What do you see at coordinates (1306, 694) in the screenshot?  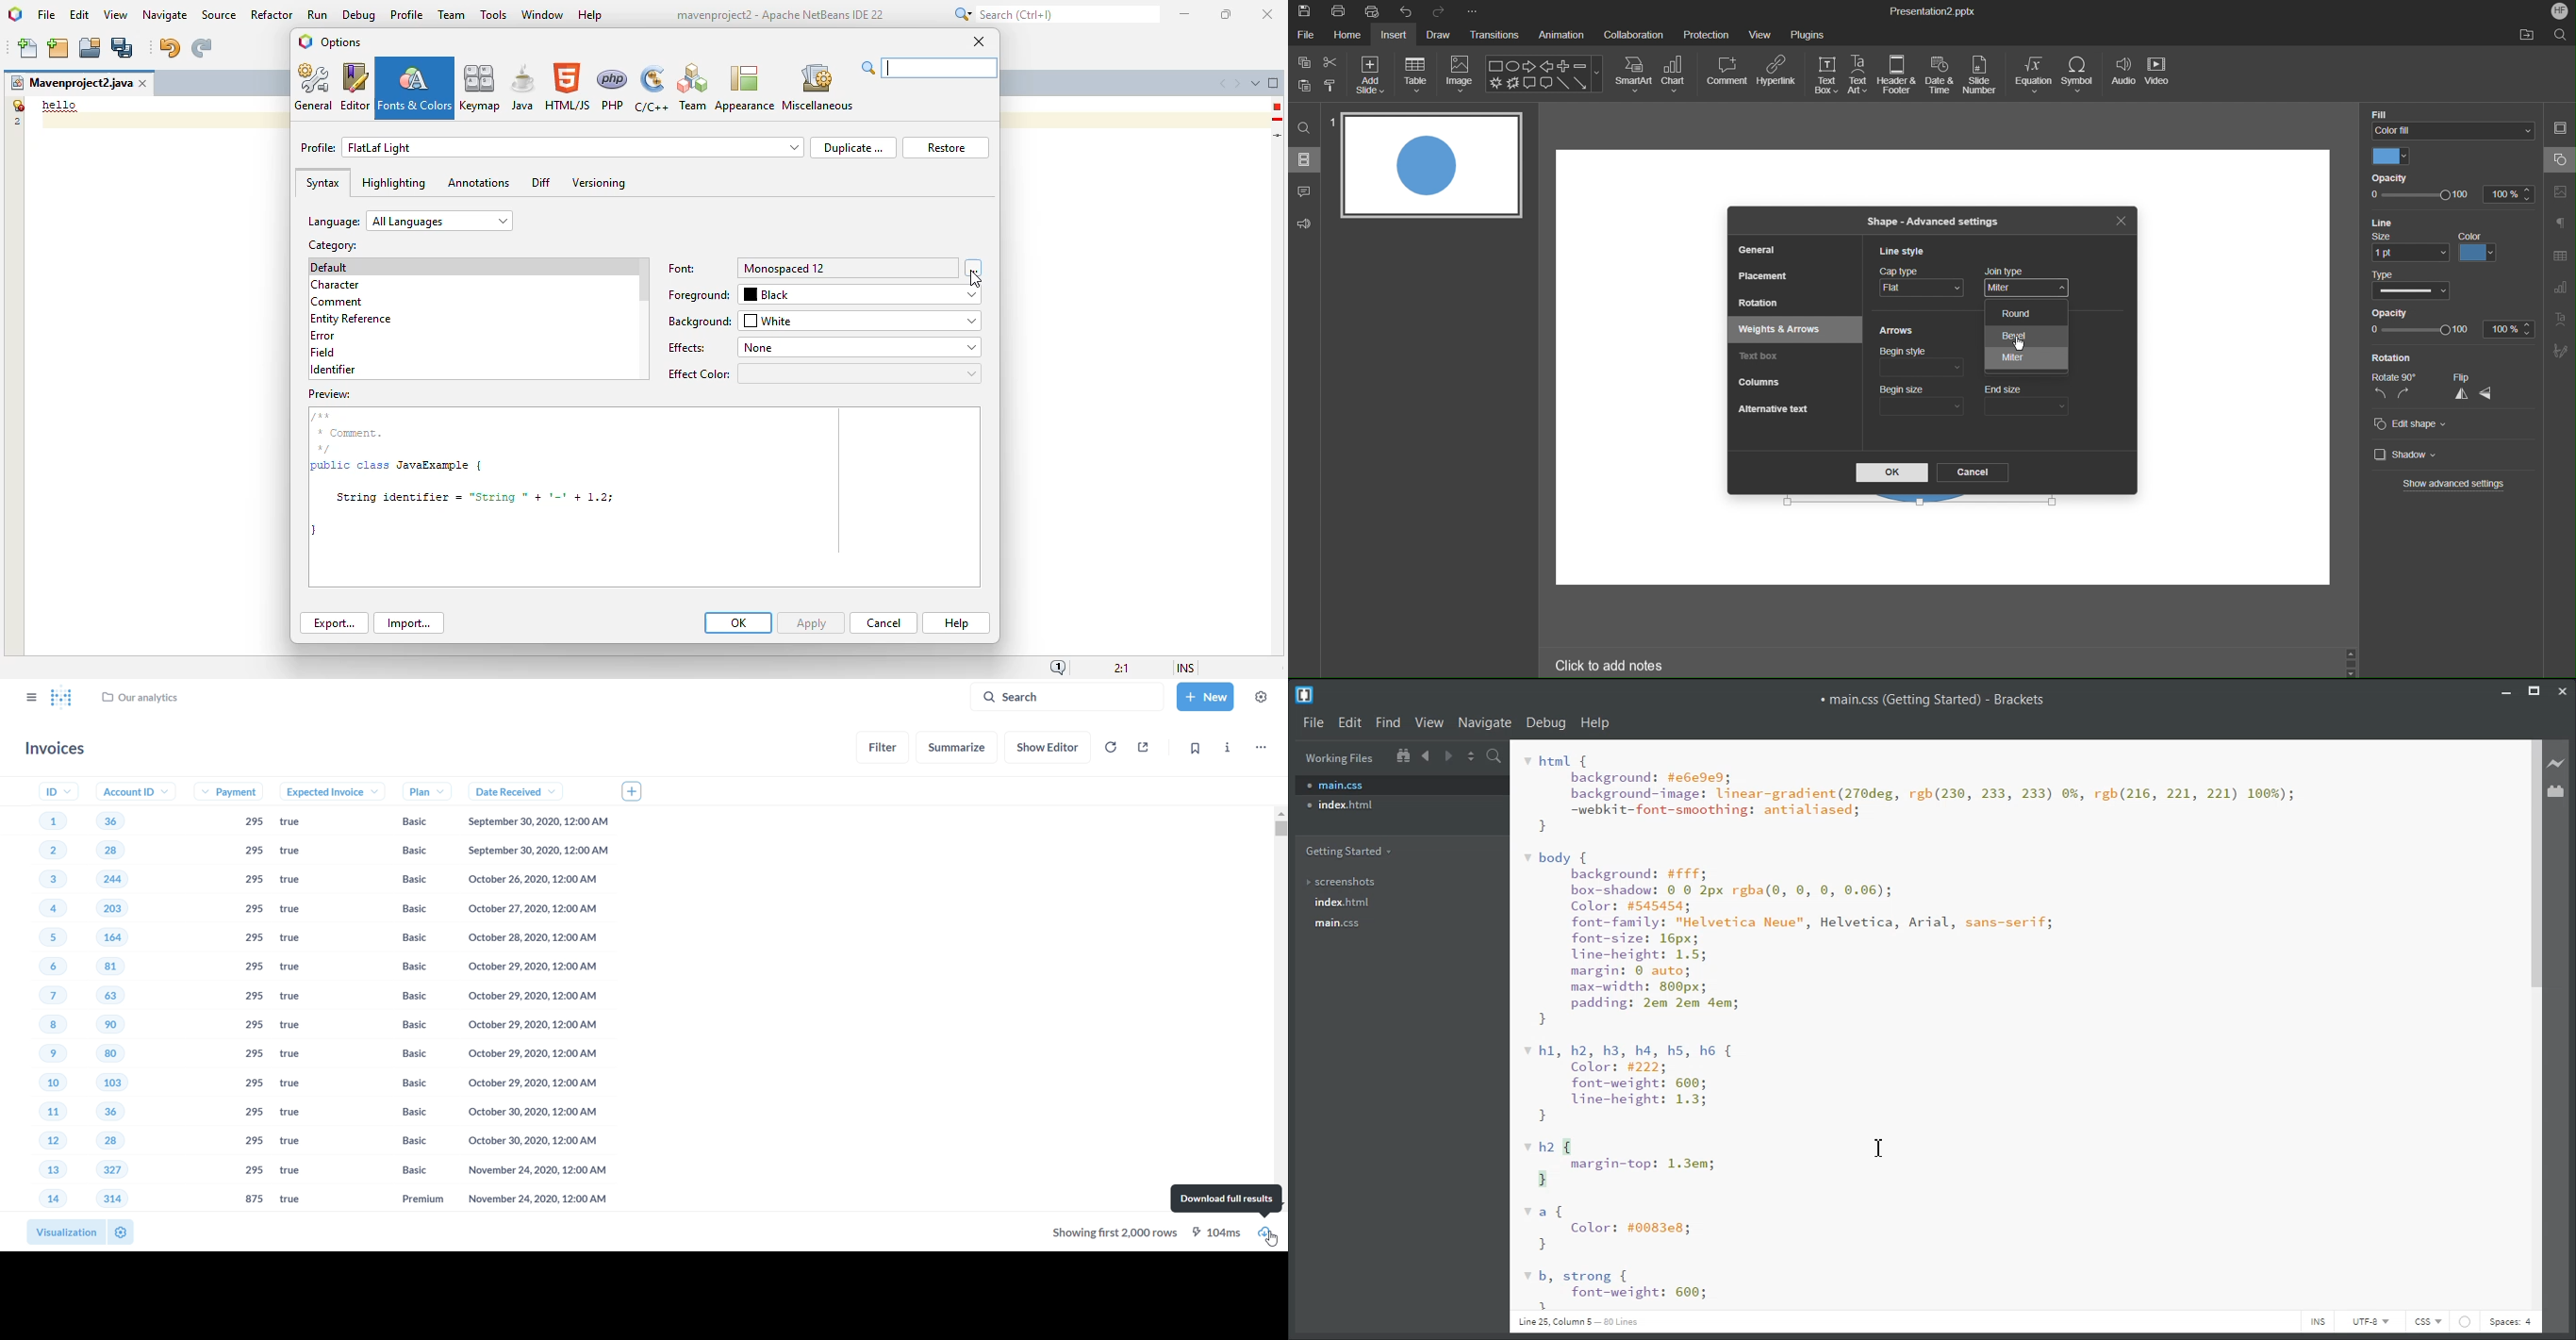 I see `Logo` at bounding box center [1306, 694].